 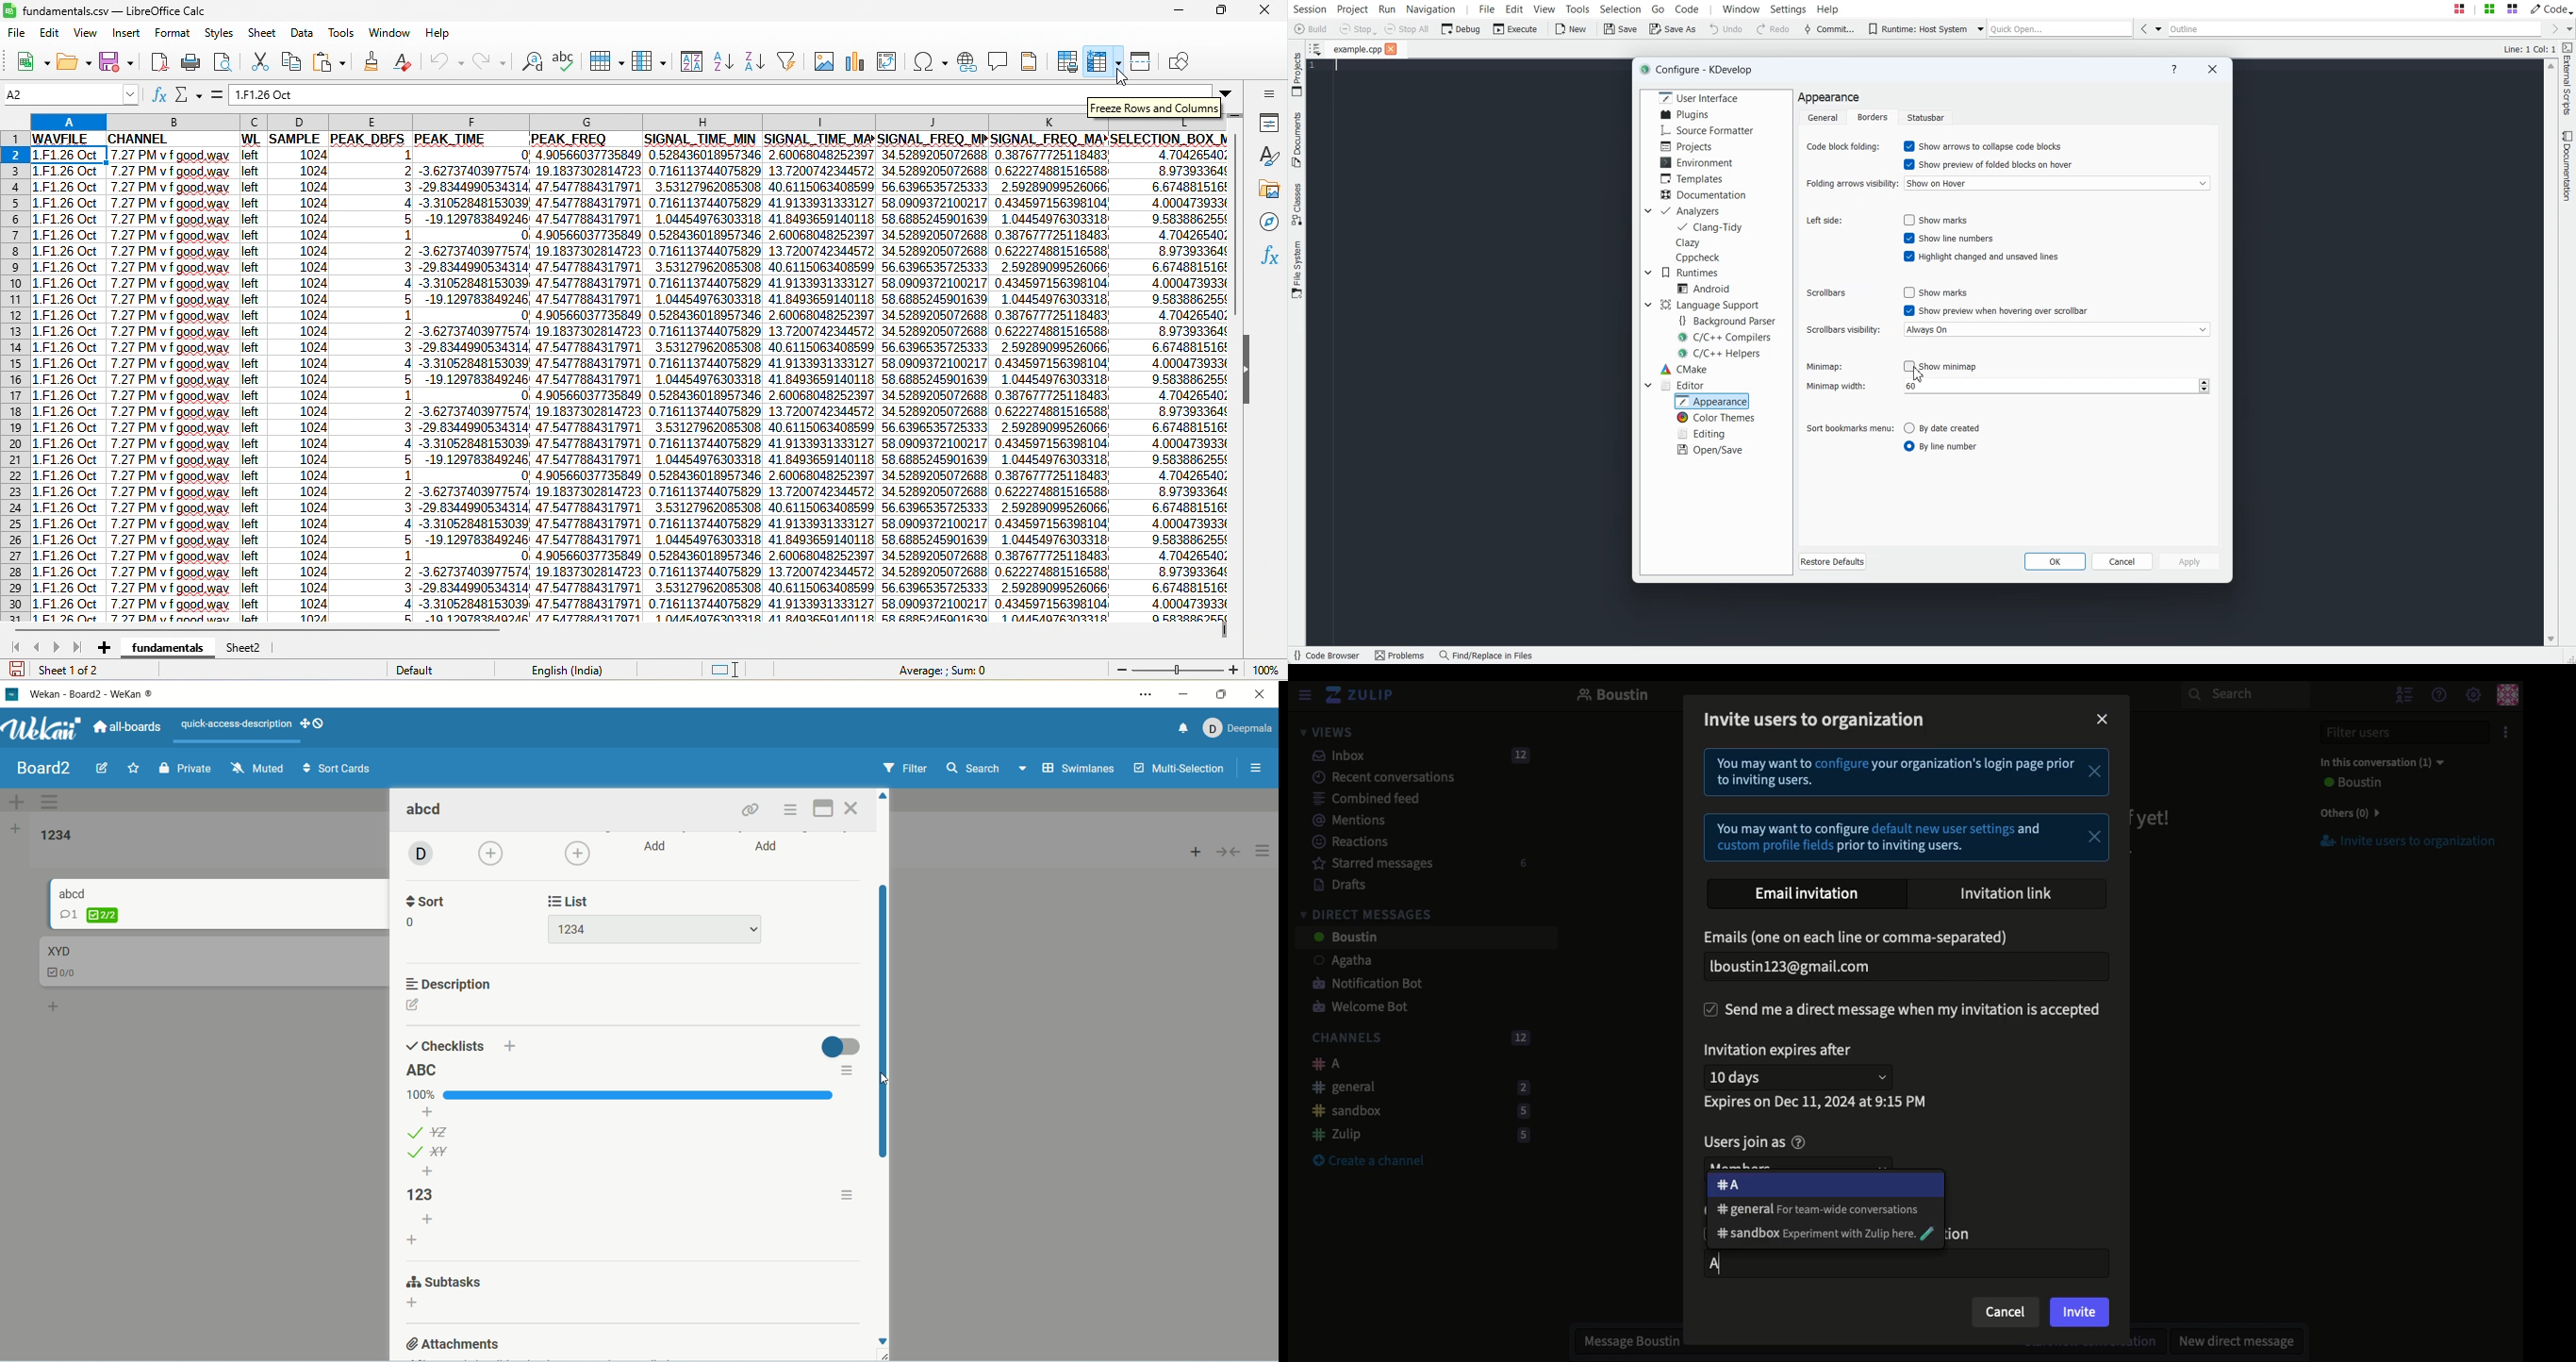 What do you see at coordinates (1828, 1186) in the screenshot?
I see `A` at bounding box center [1828, 1186].